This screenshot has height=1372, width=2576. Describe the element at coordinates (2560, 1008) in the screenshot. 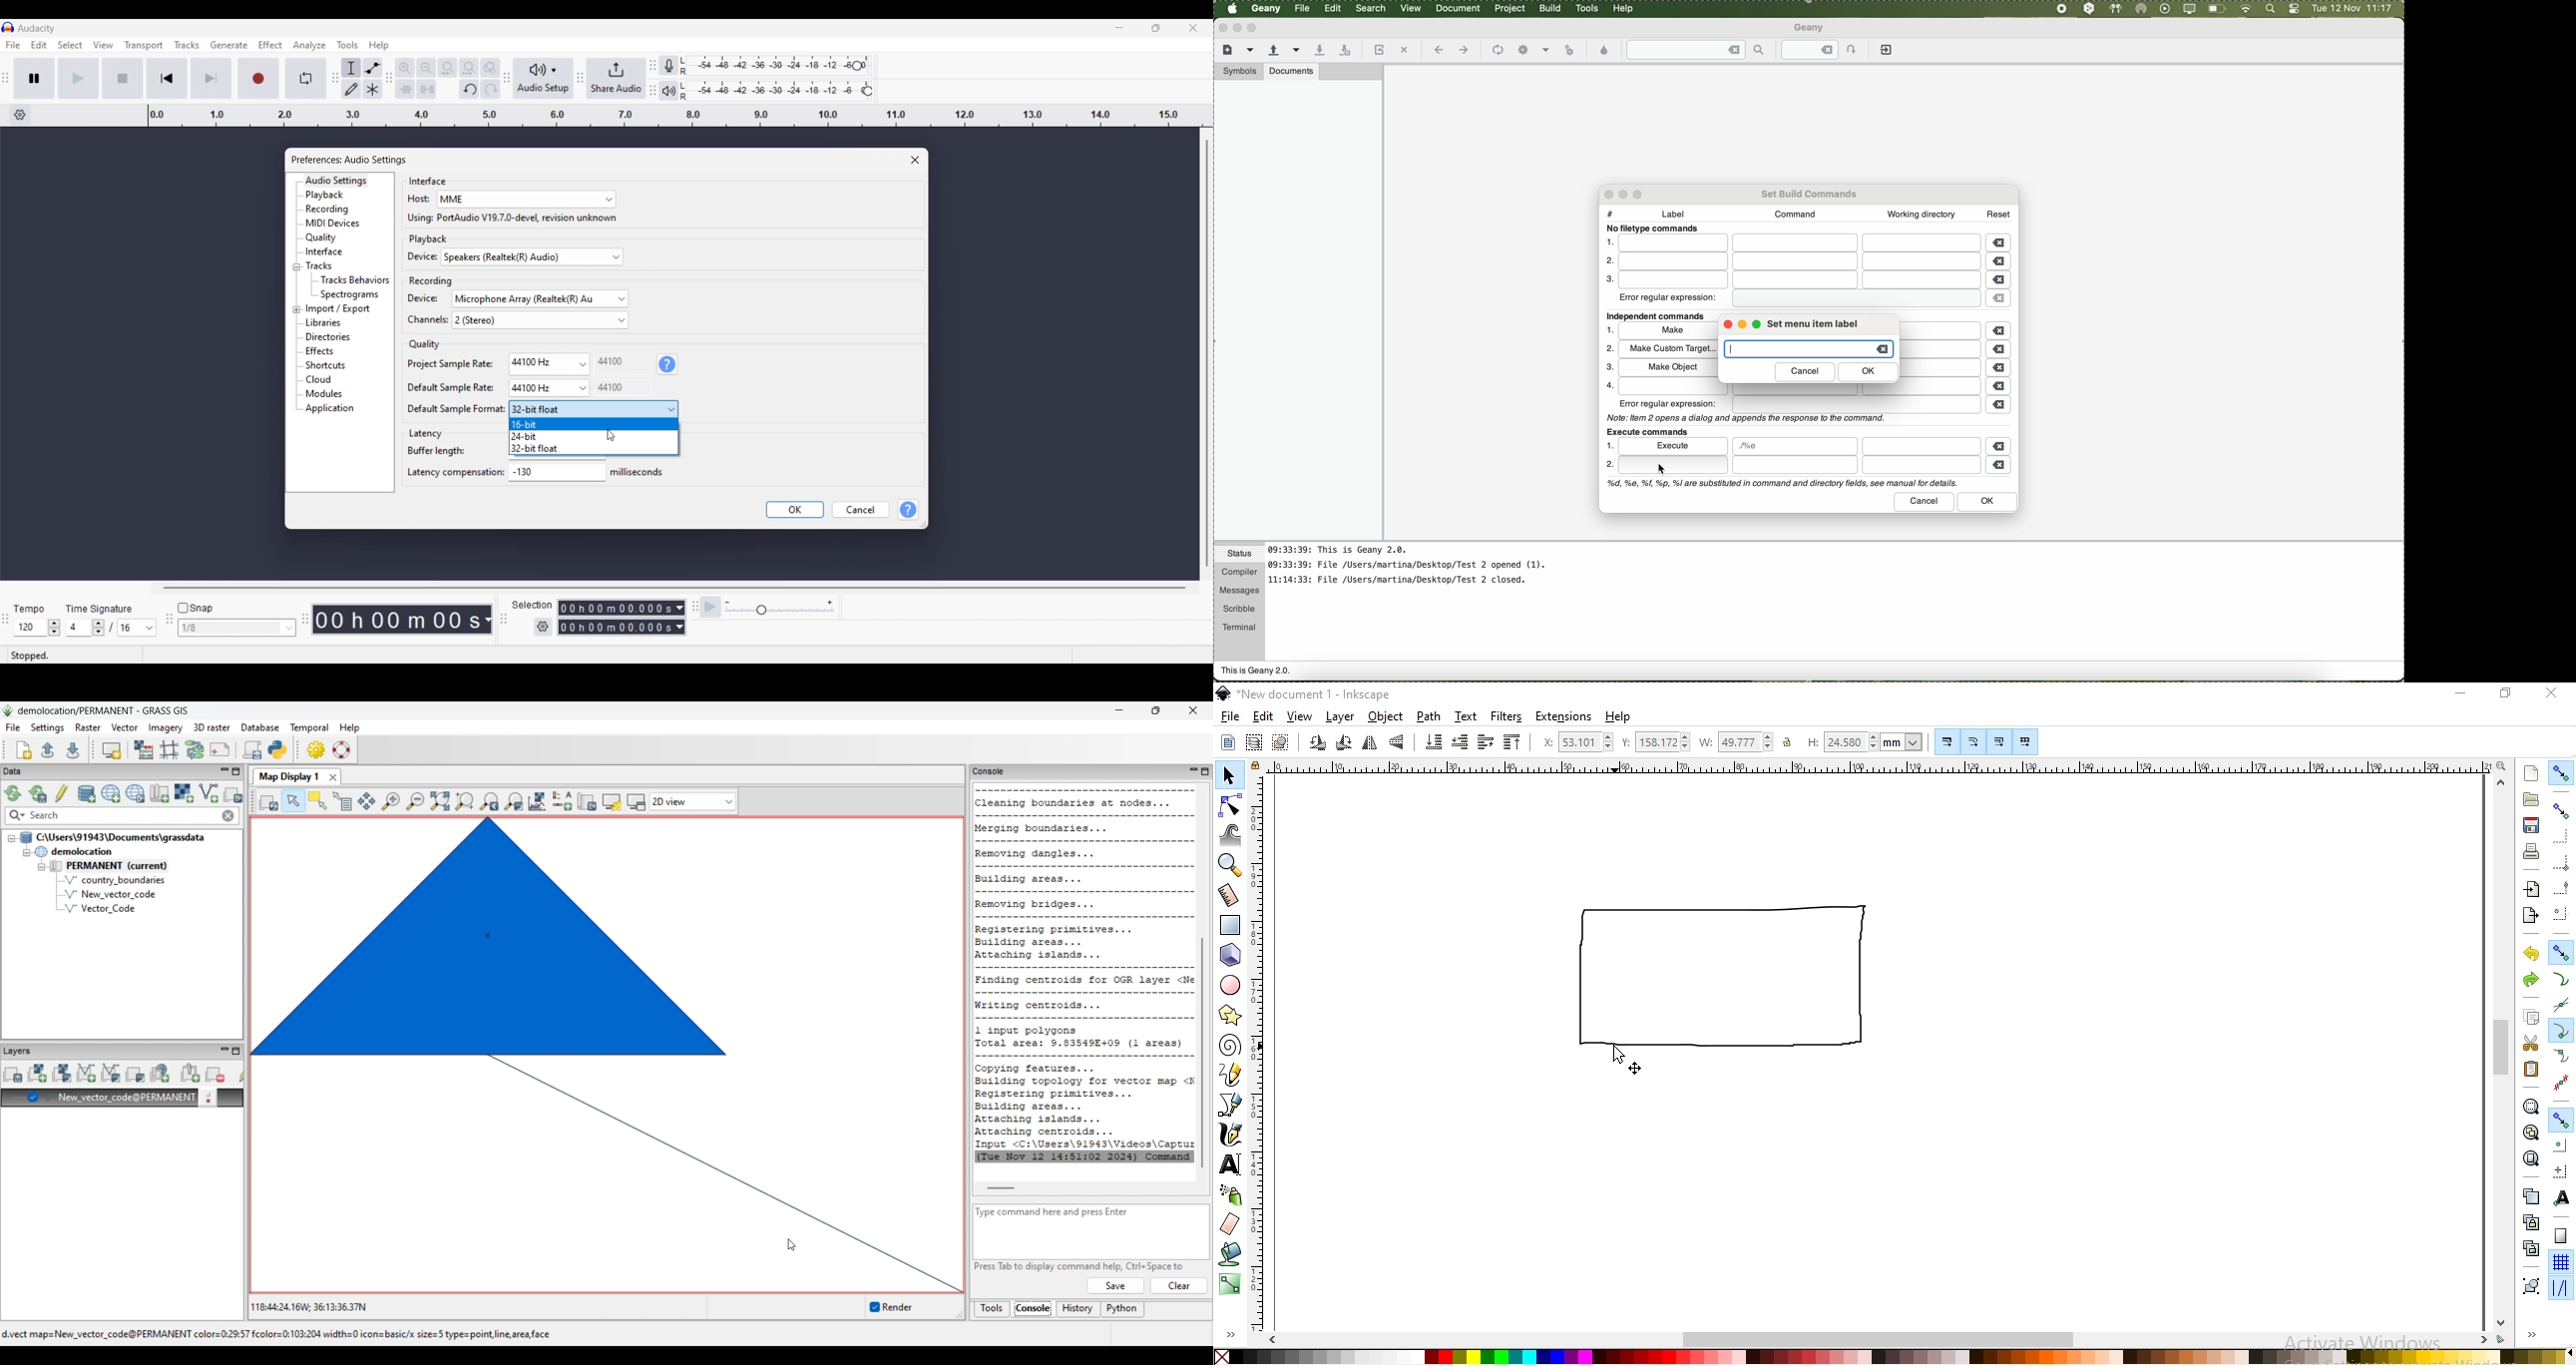

I see `snap to path intersection` at that location.